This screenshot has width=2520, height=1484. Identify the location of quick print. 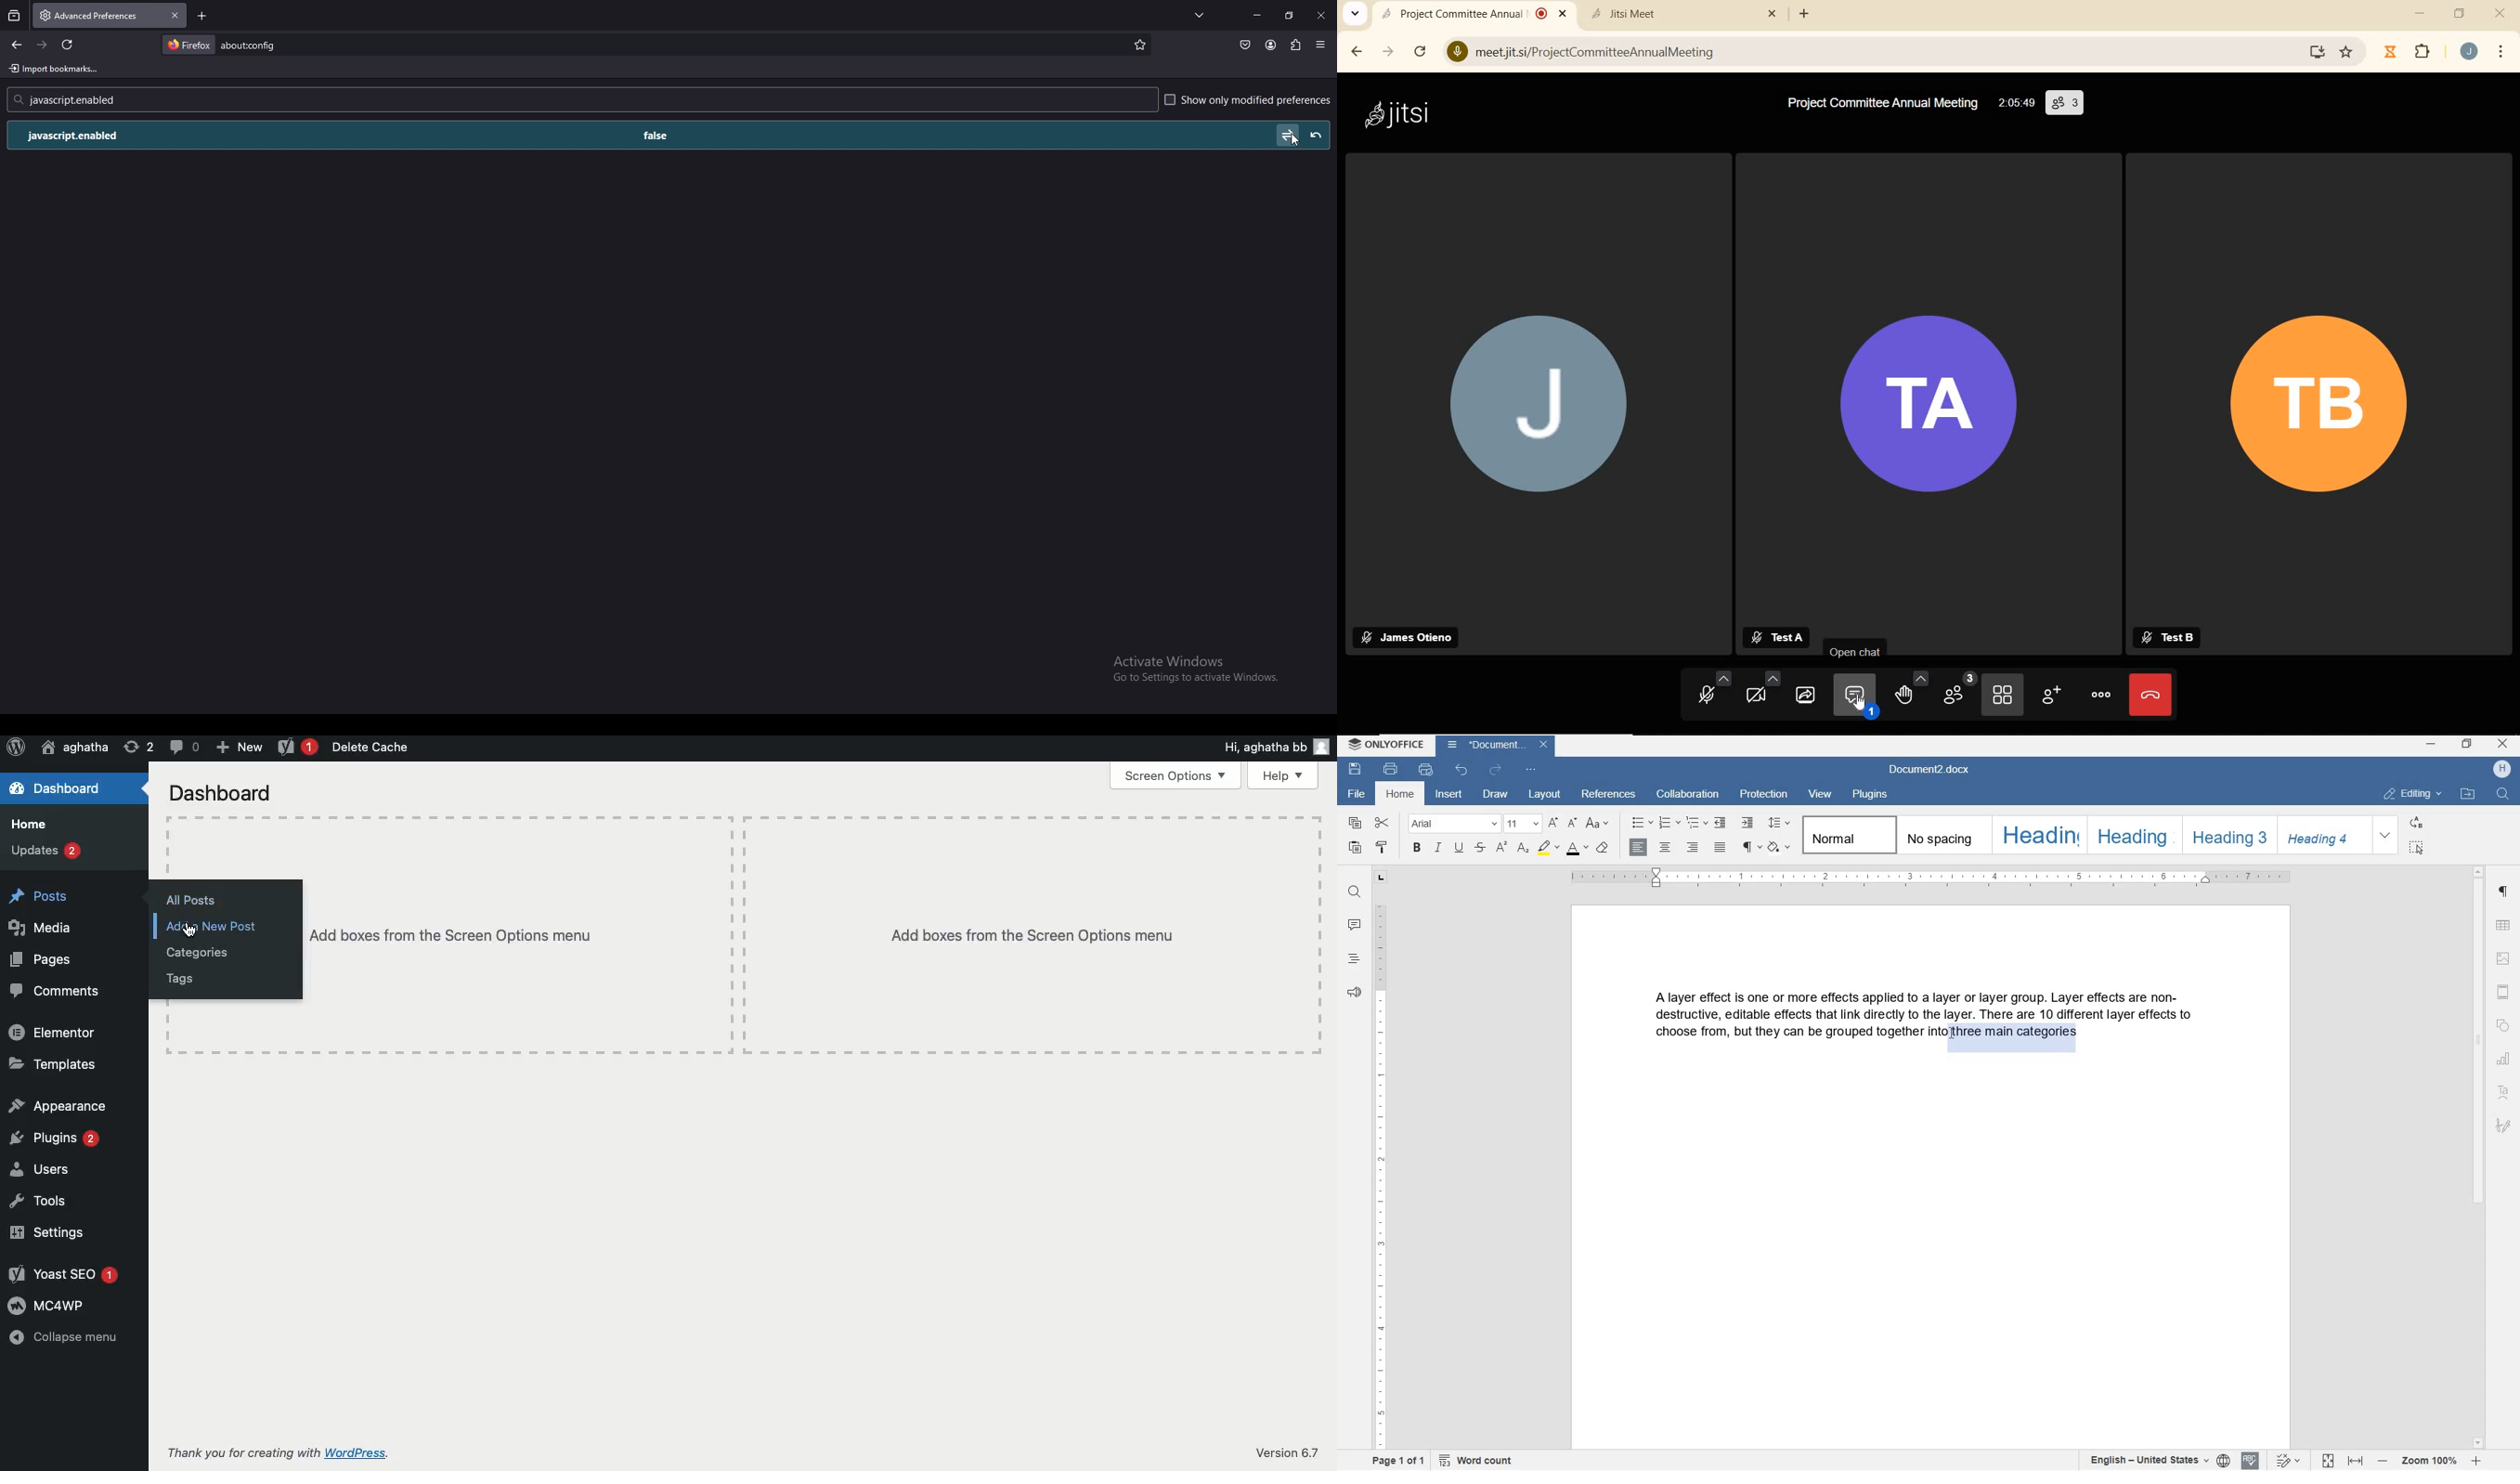
(1426, 770).